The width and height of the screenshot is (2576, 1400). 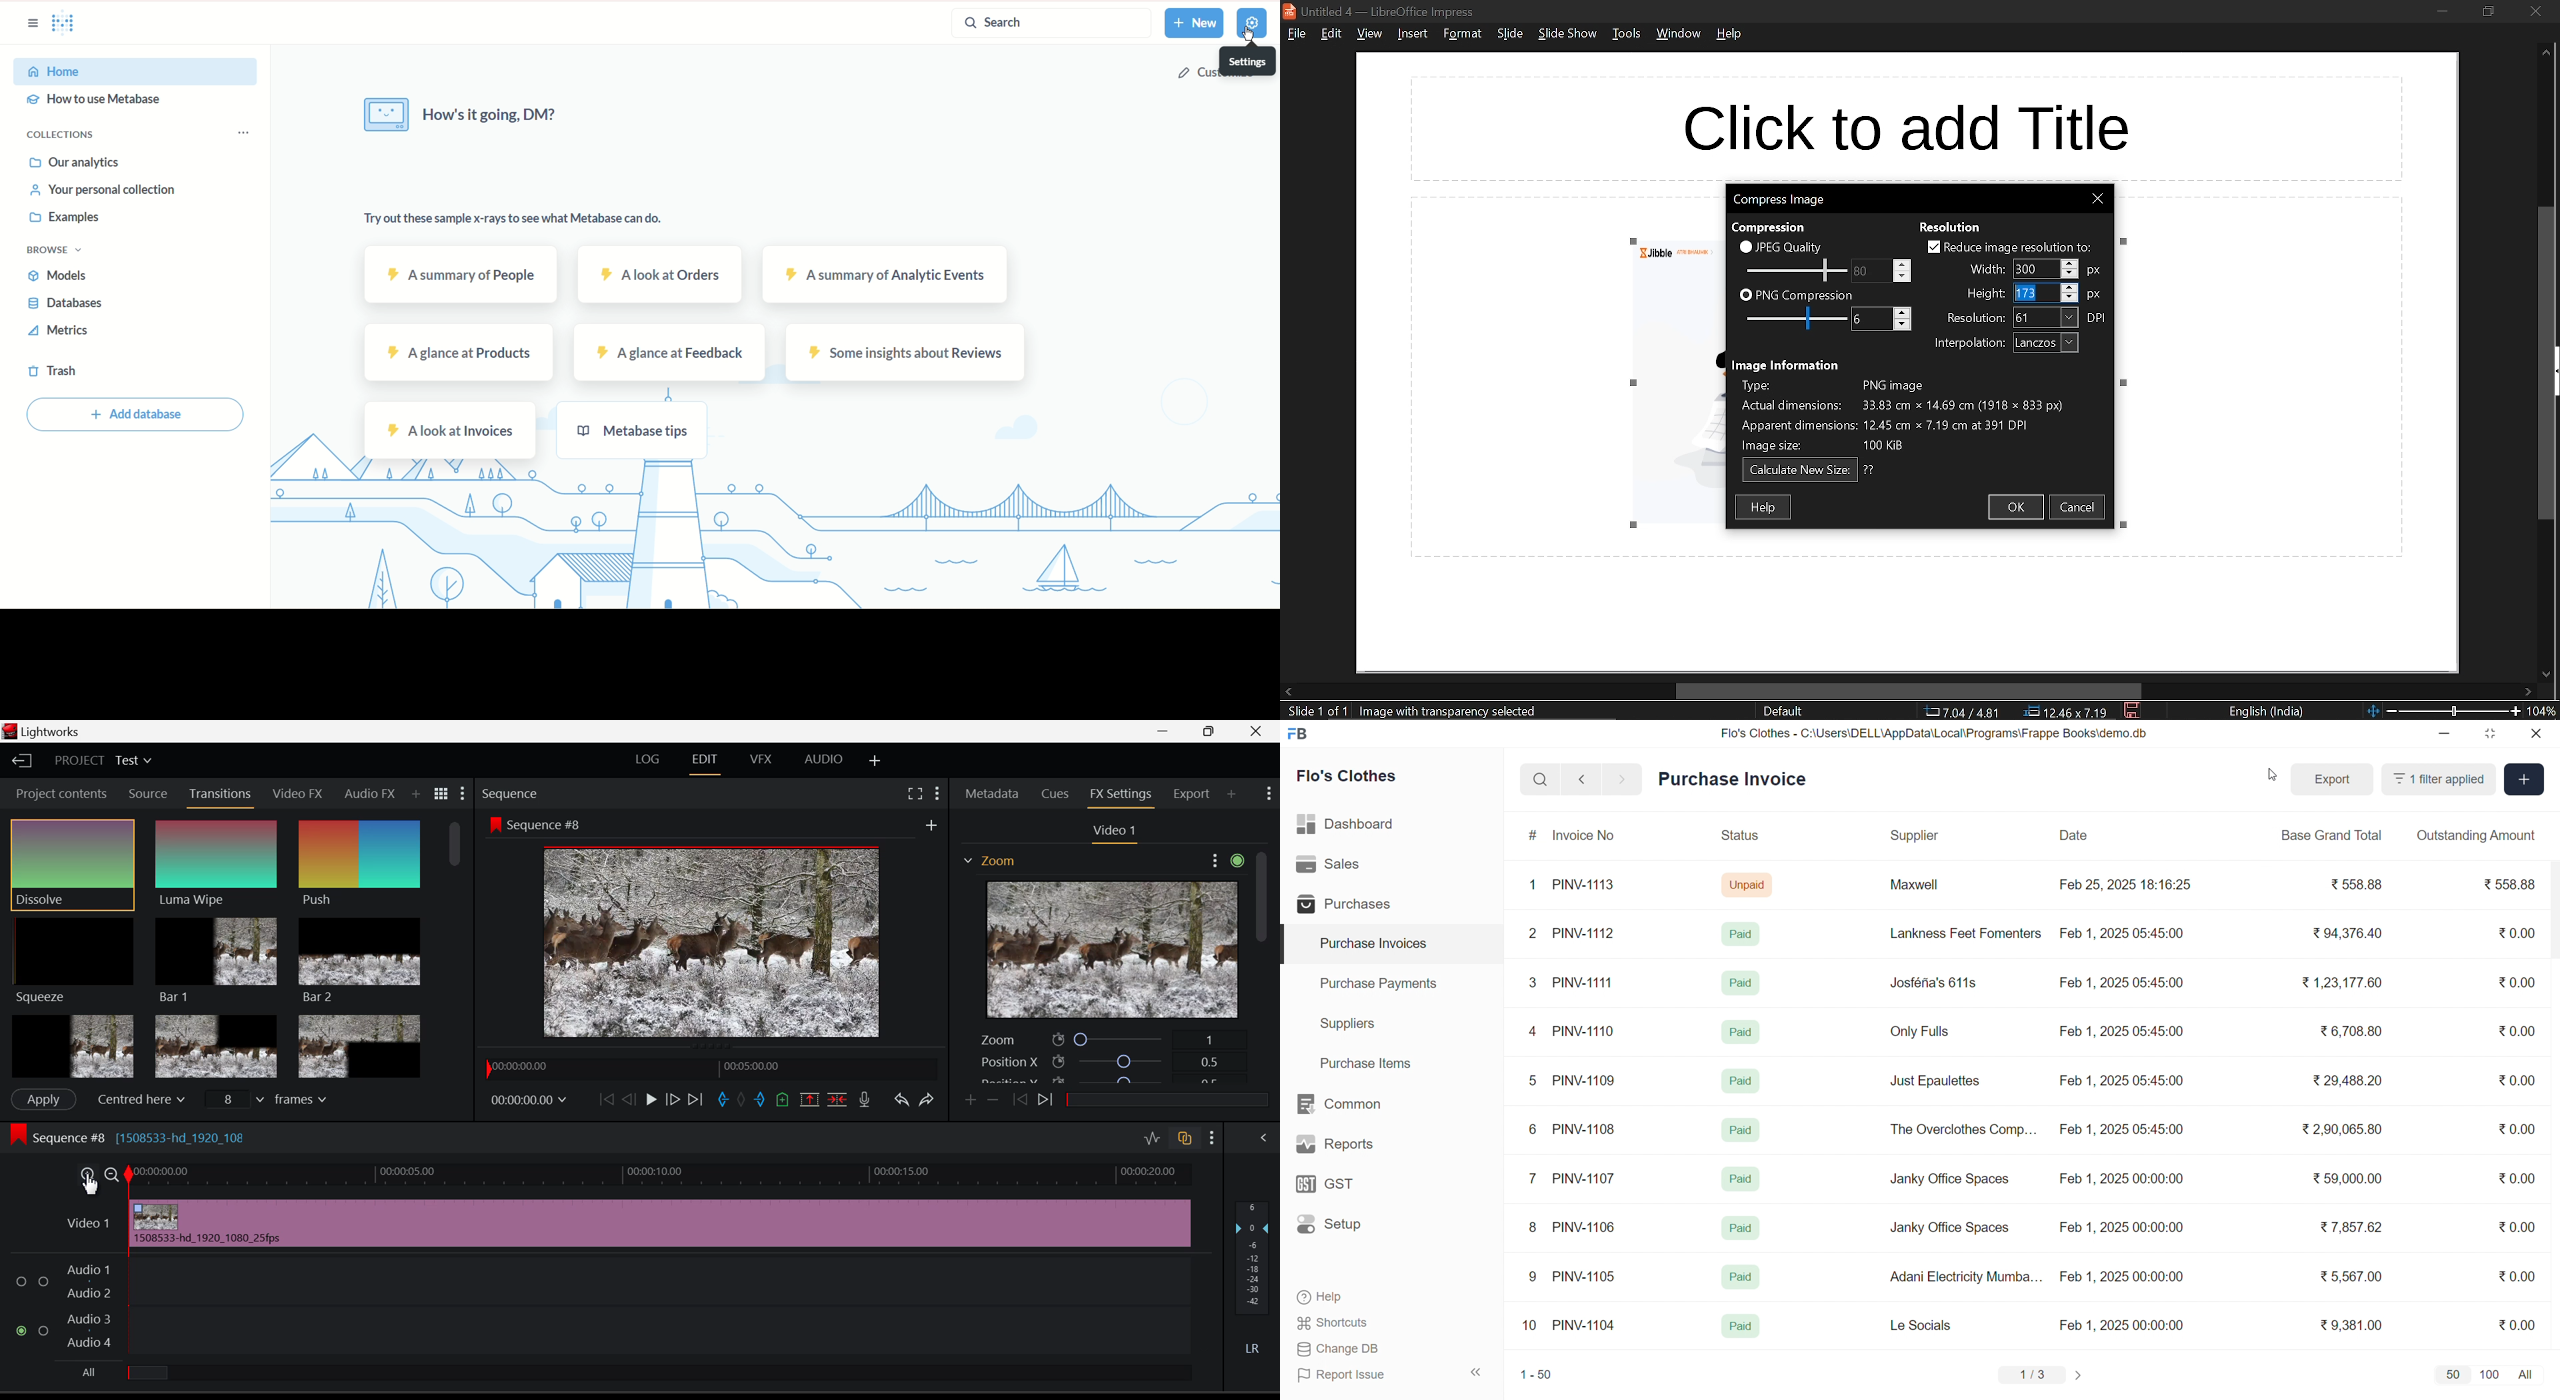 I want to click on logo, so click(x=1301, y=735).